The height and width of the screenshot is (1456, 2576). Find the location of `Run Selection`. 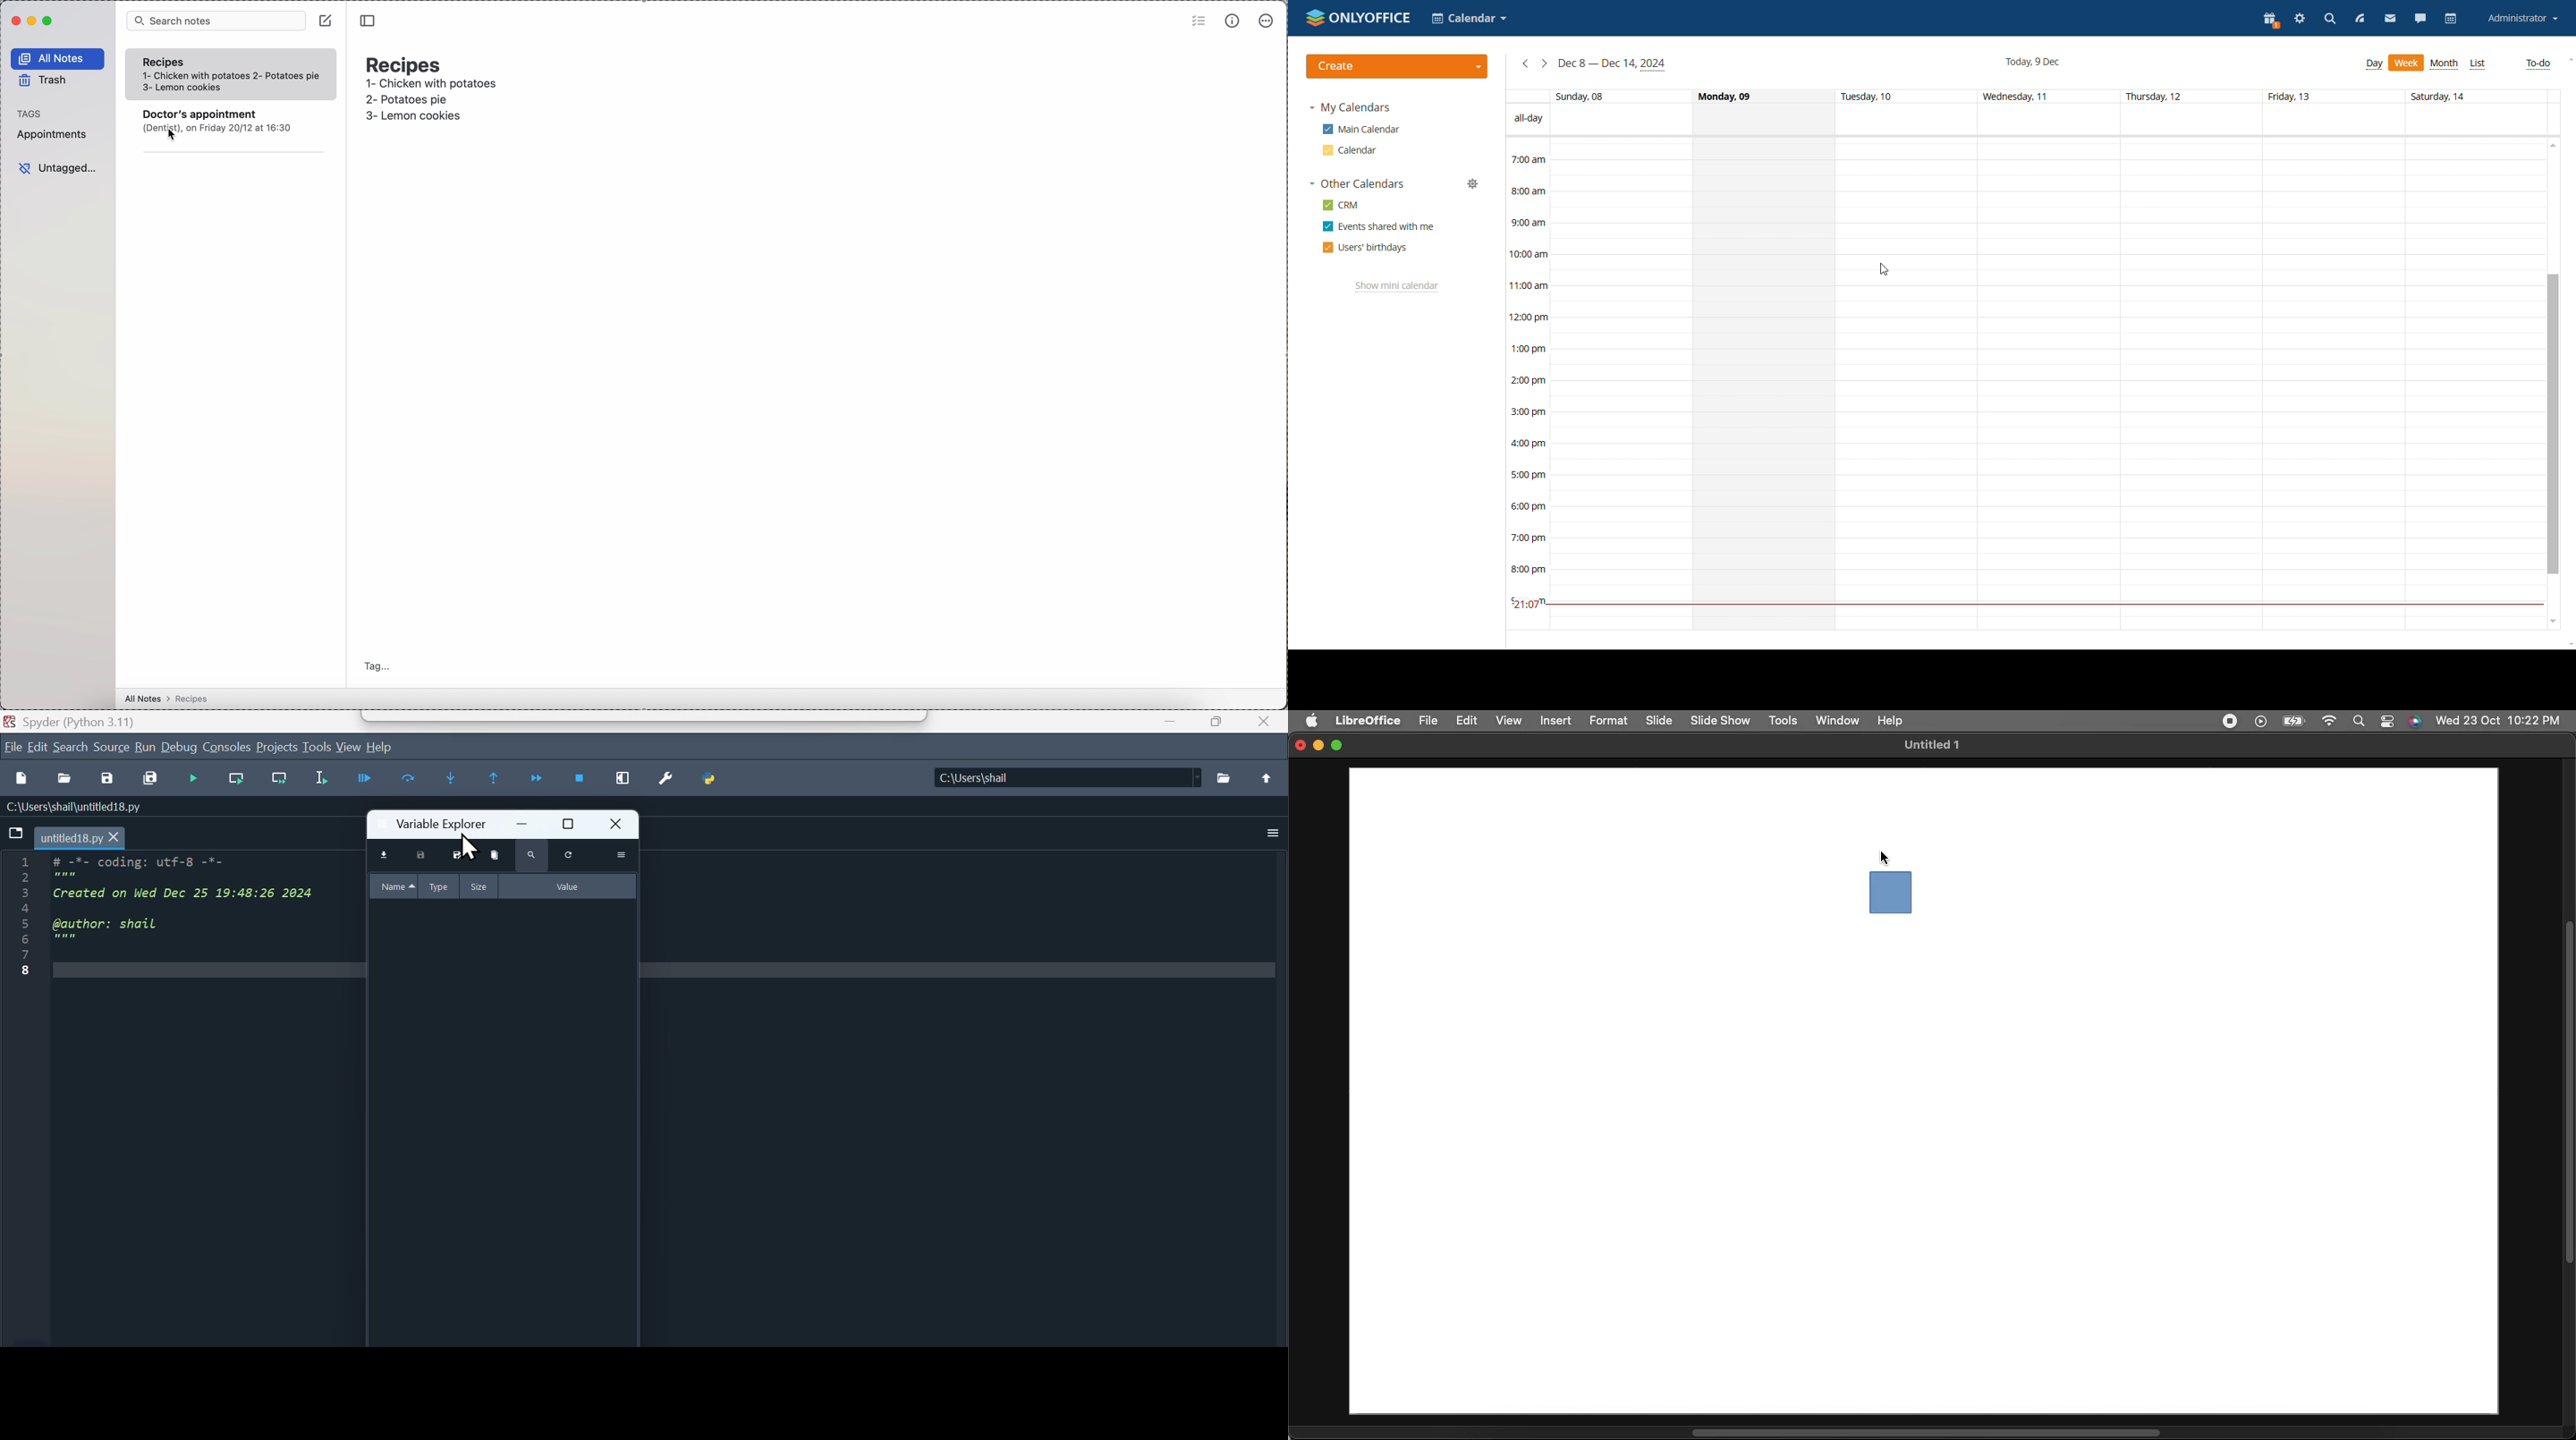

Run Selection is located at coordinates (329, 782).